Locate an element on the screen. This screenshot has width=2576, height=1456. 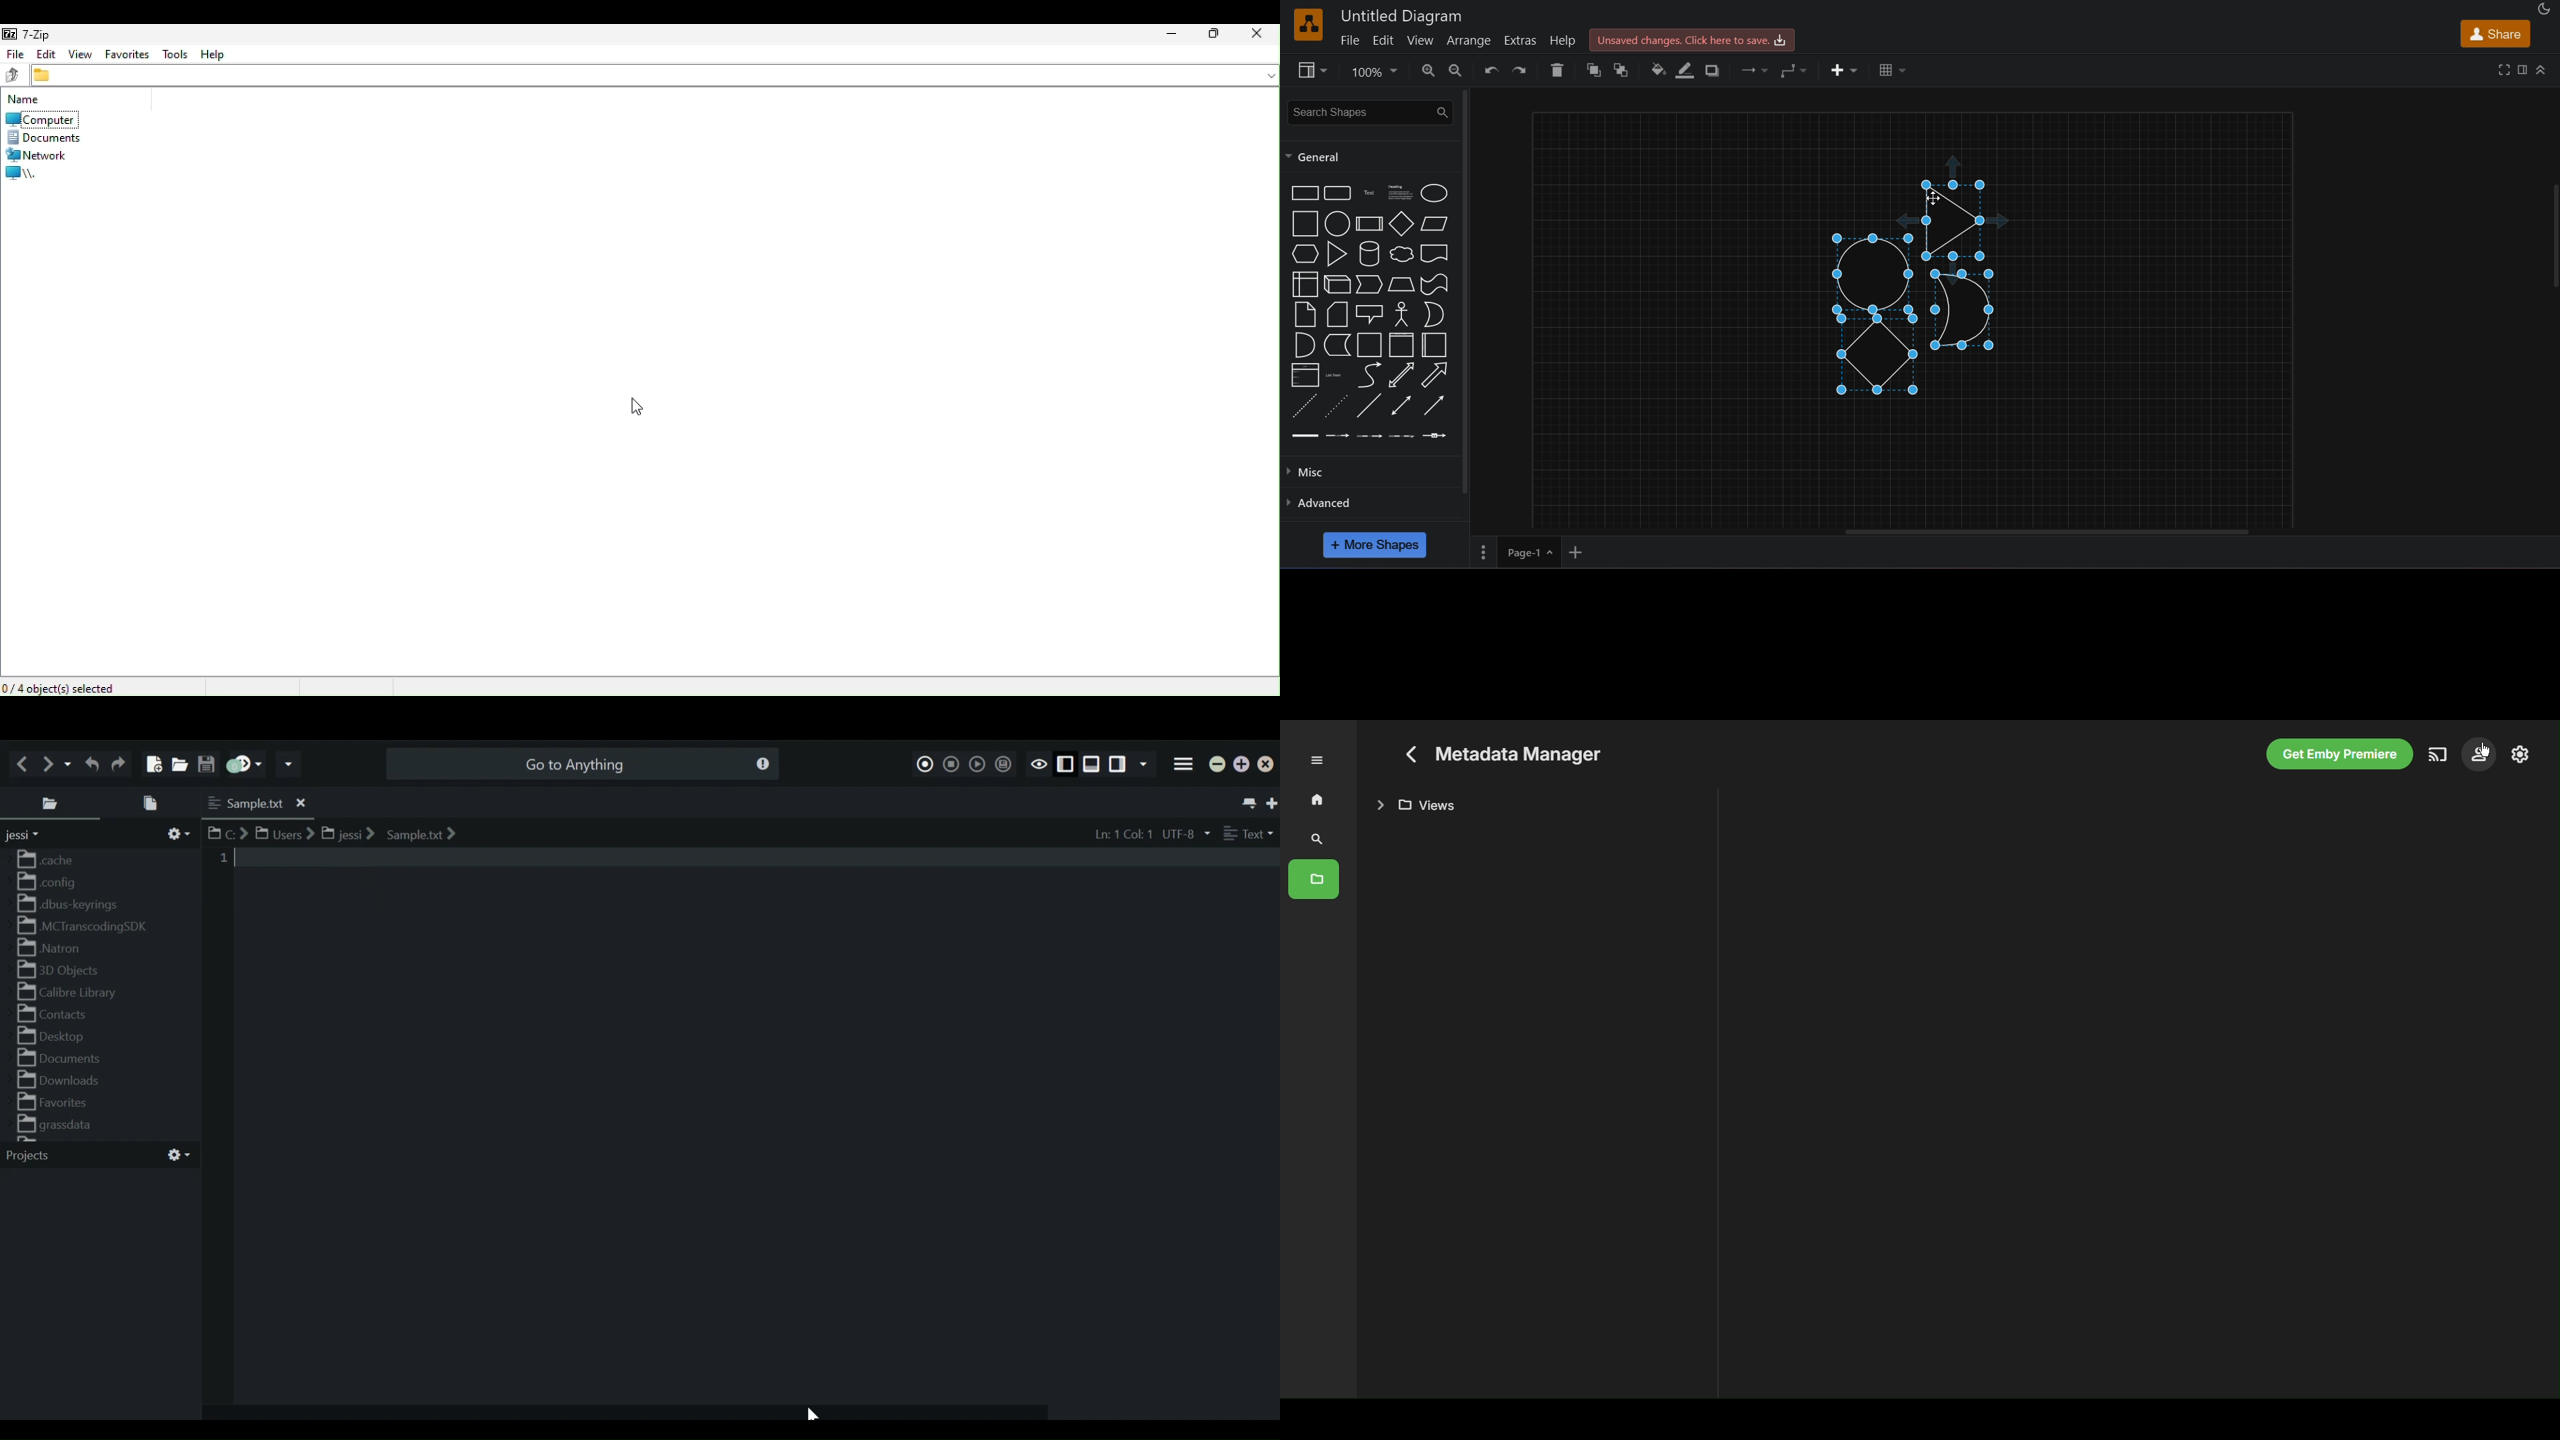
4 object selected is located at coordinates (73, 685).